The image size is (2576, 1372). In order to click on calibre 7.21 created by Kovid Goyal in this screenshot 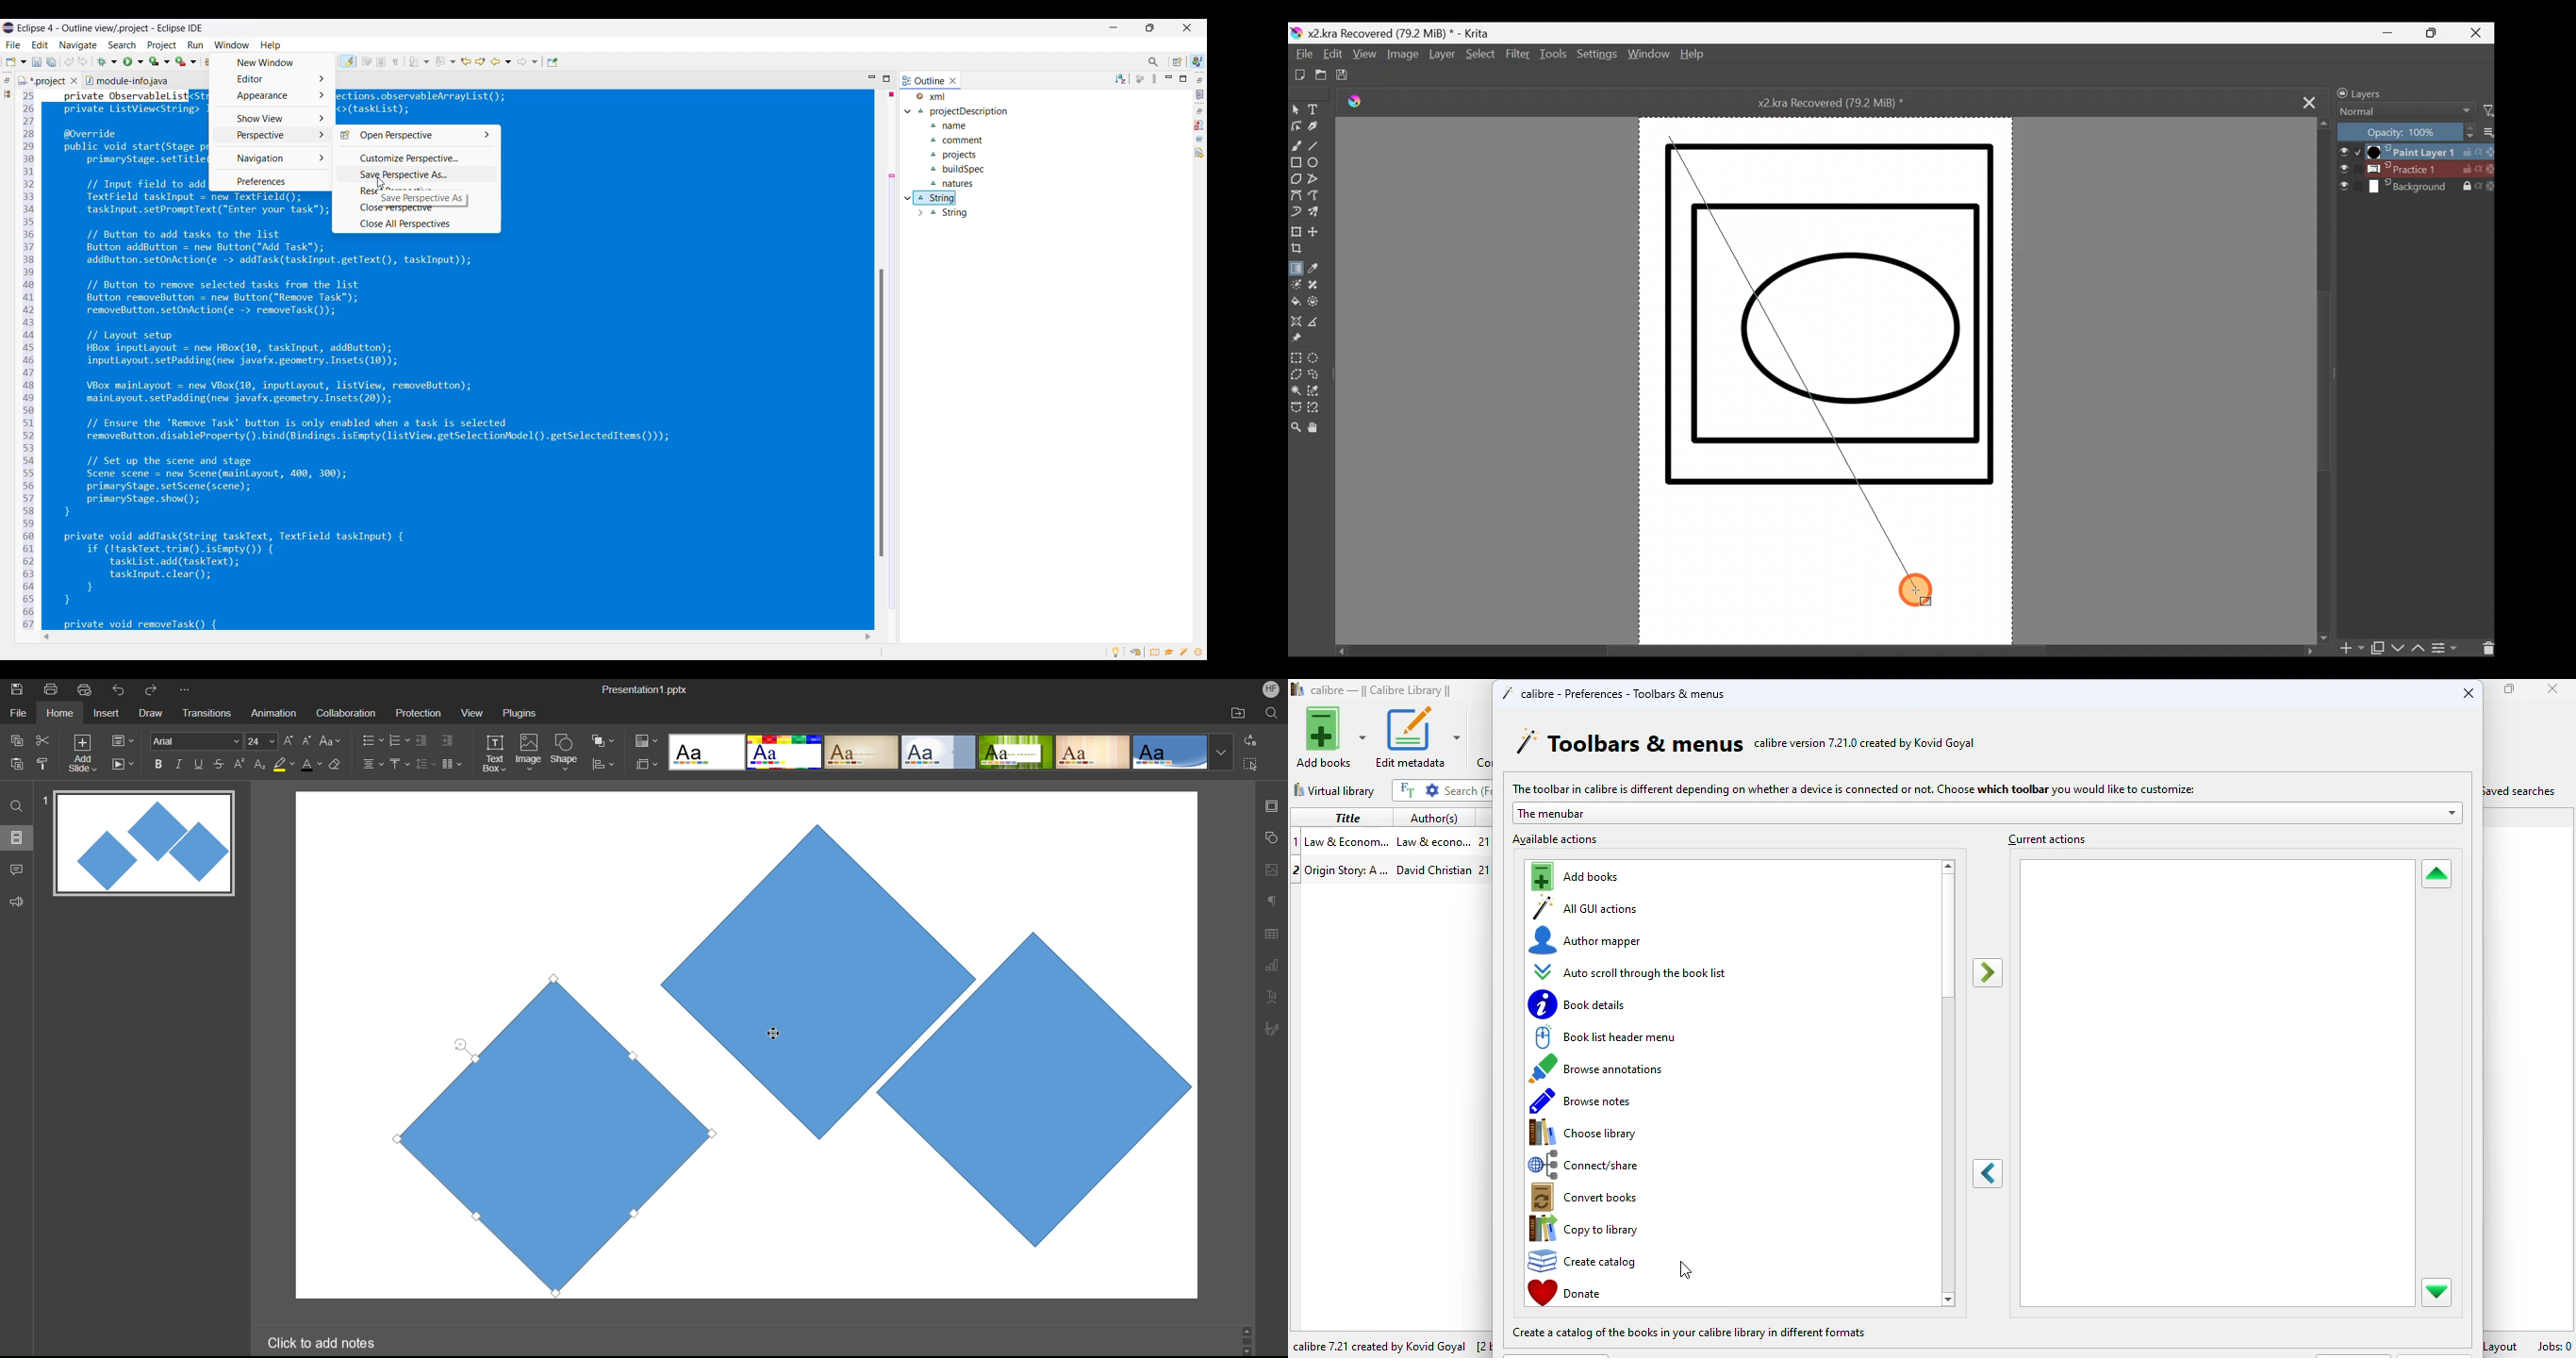, I will do `click(1380, 1347)`.